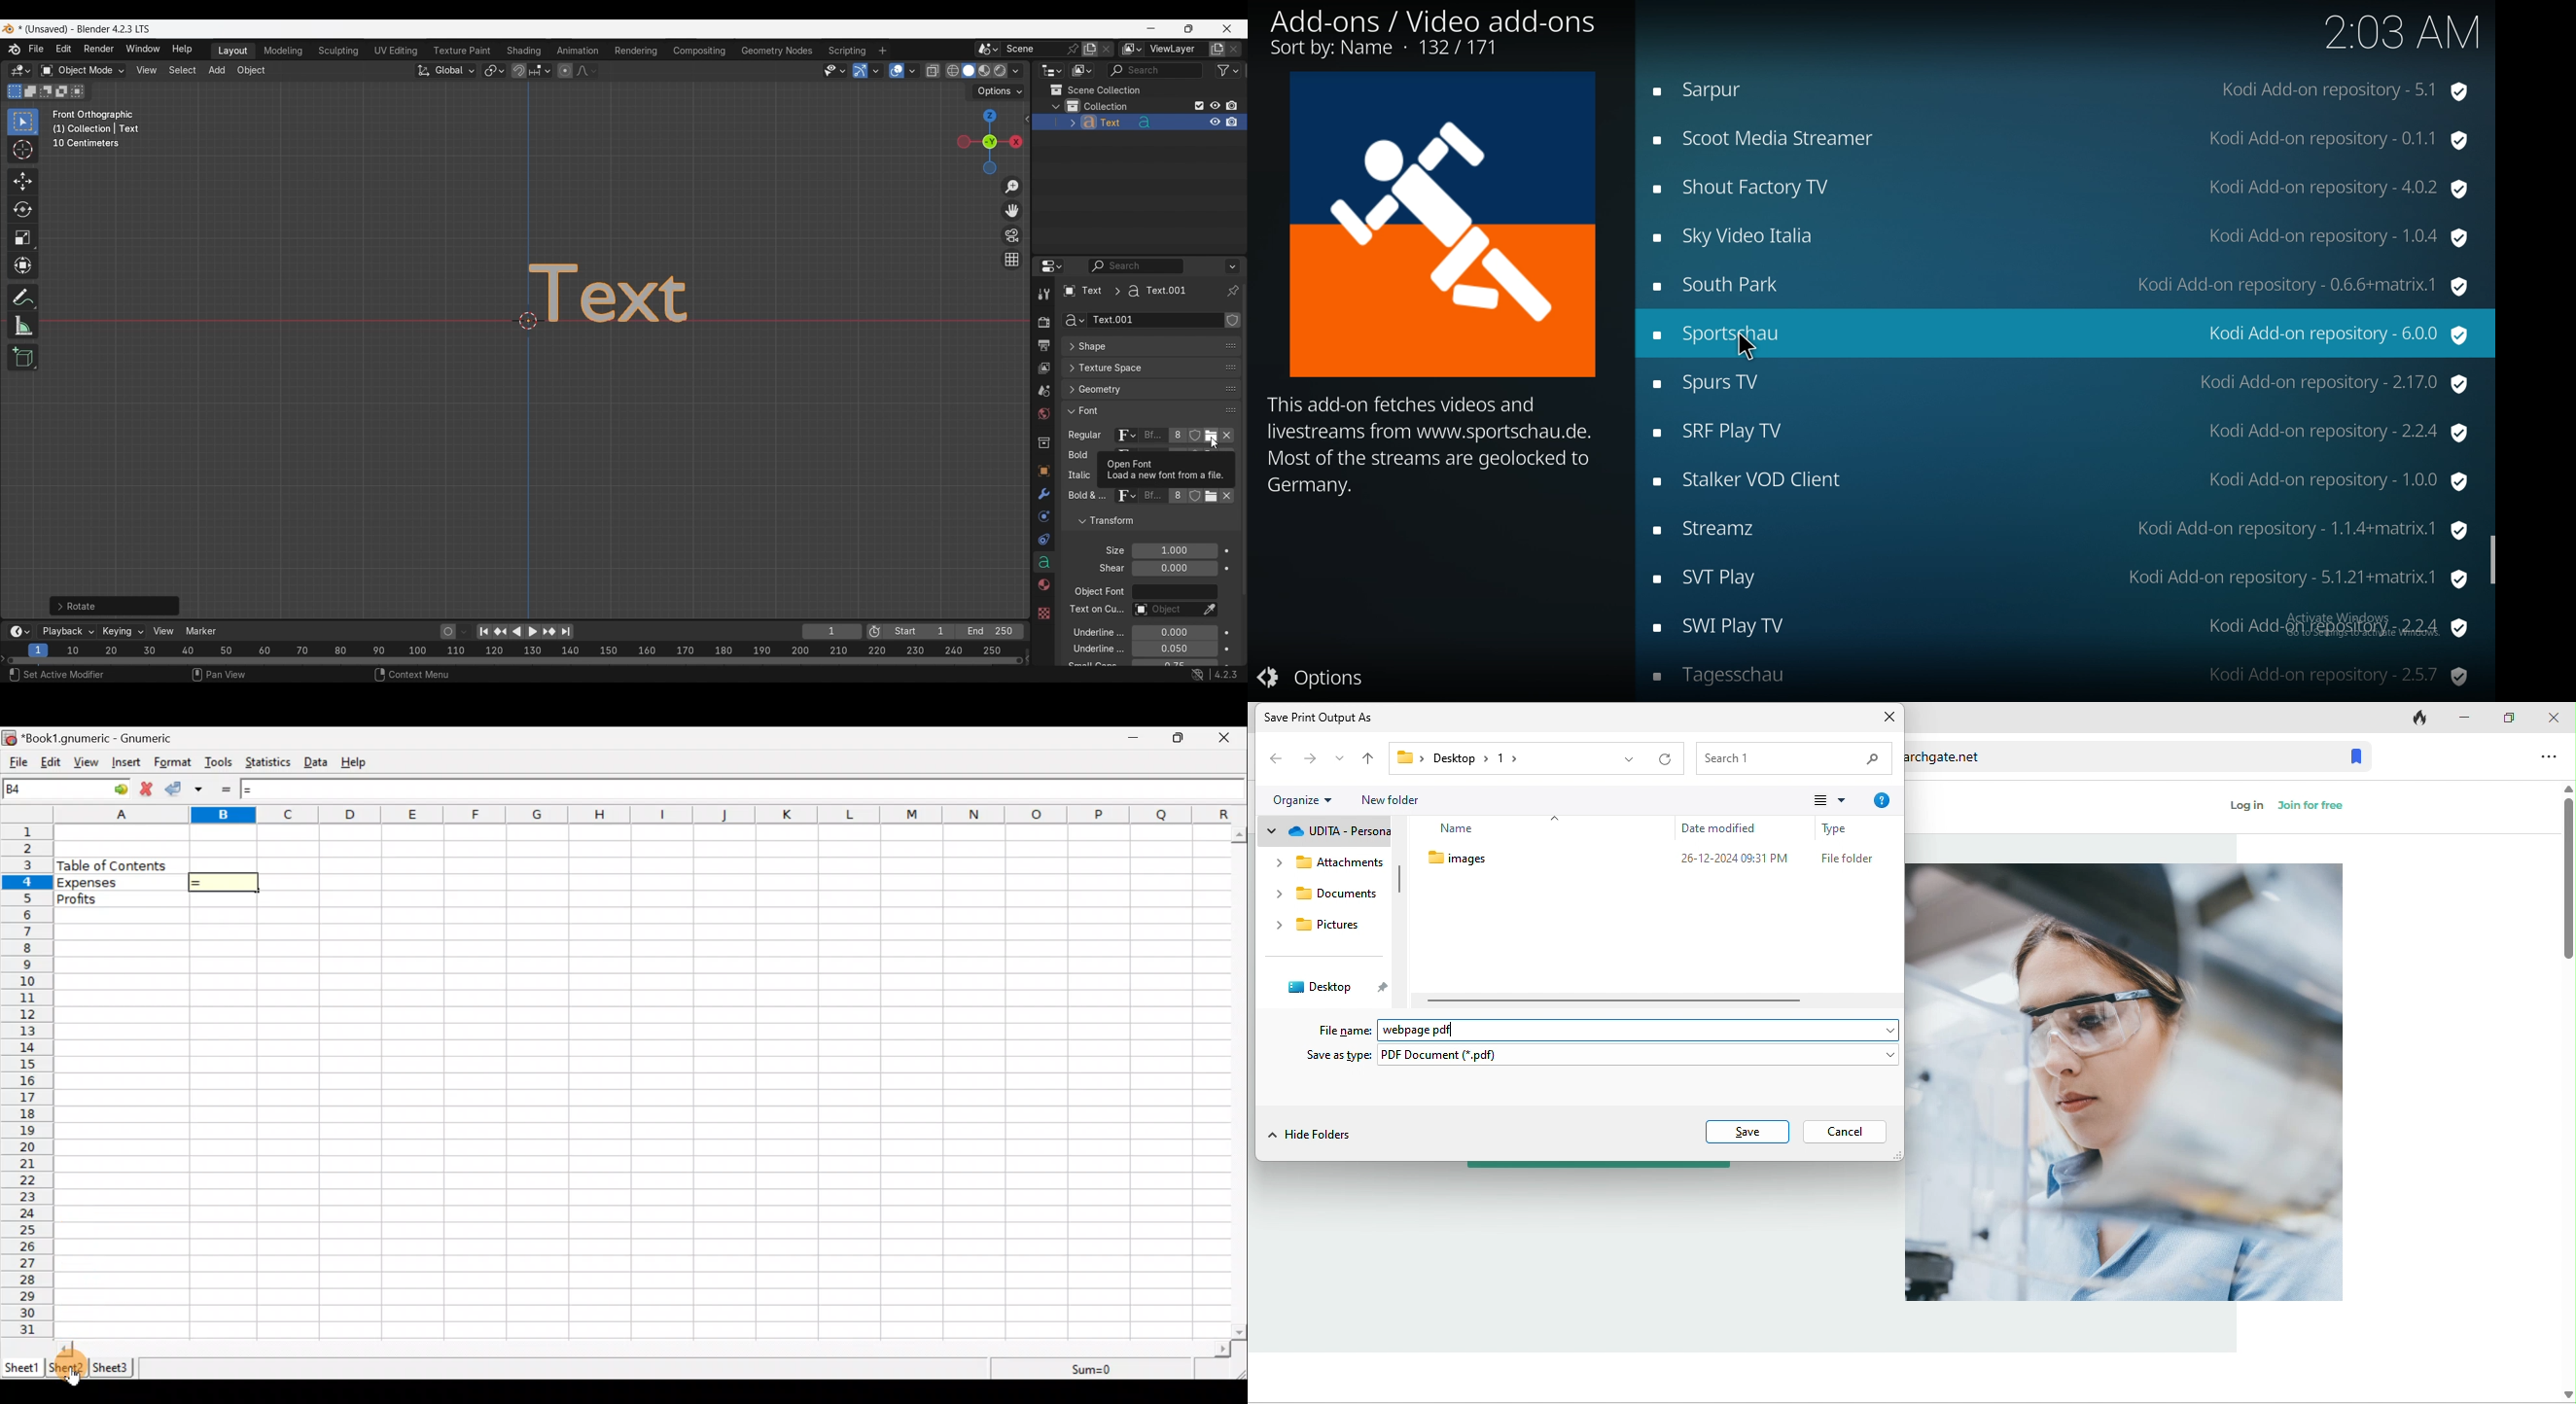  I want to click on Options for the properties editor, so click(1234, 266).